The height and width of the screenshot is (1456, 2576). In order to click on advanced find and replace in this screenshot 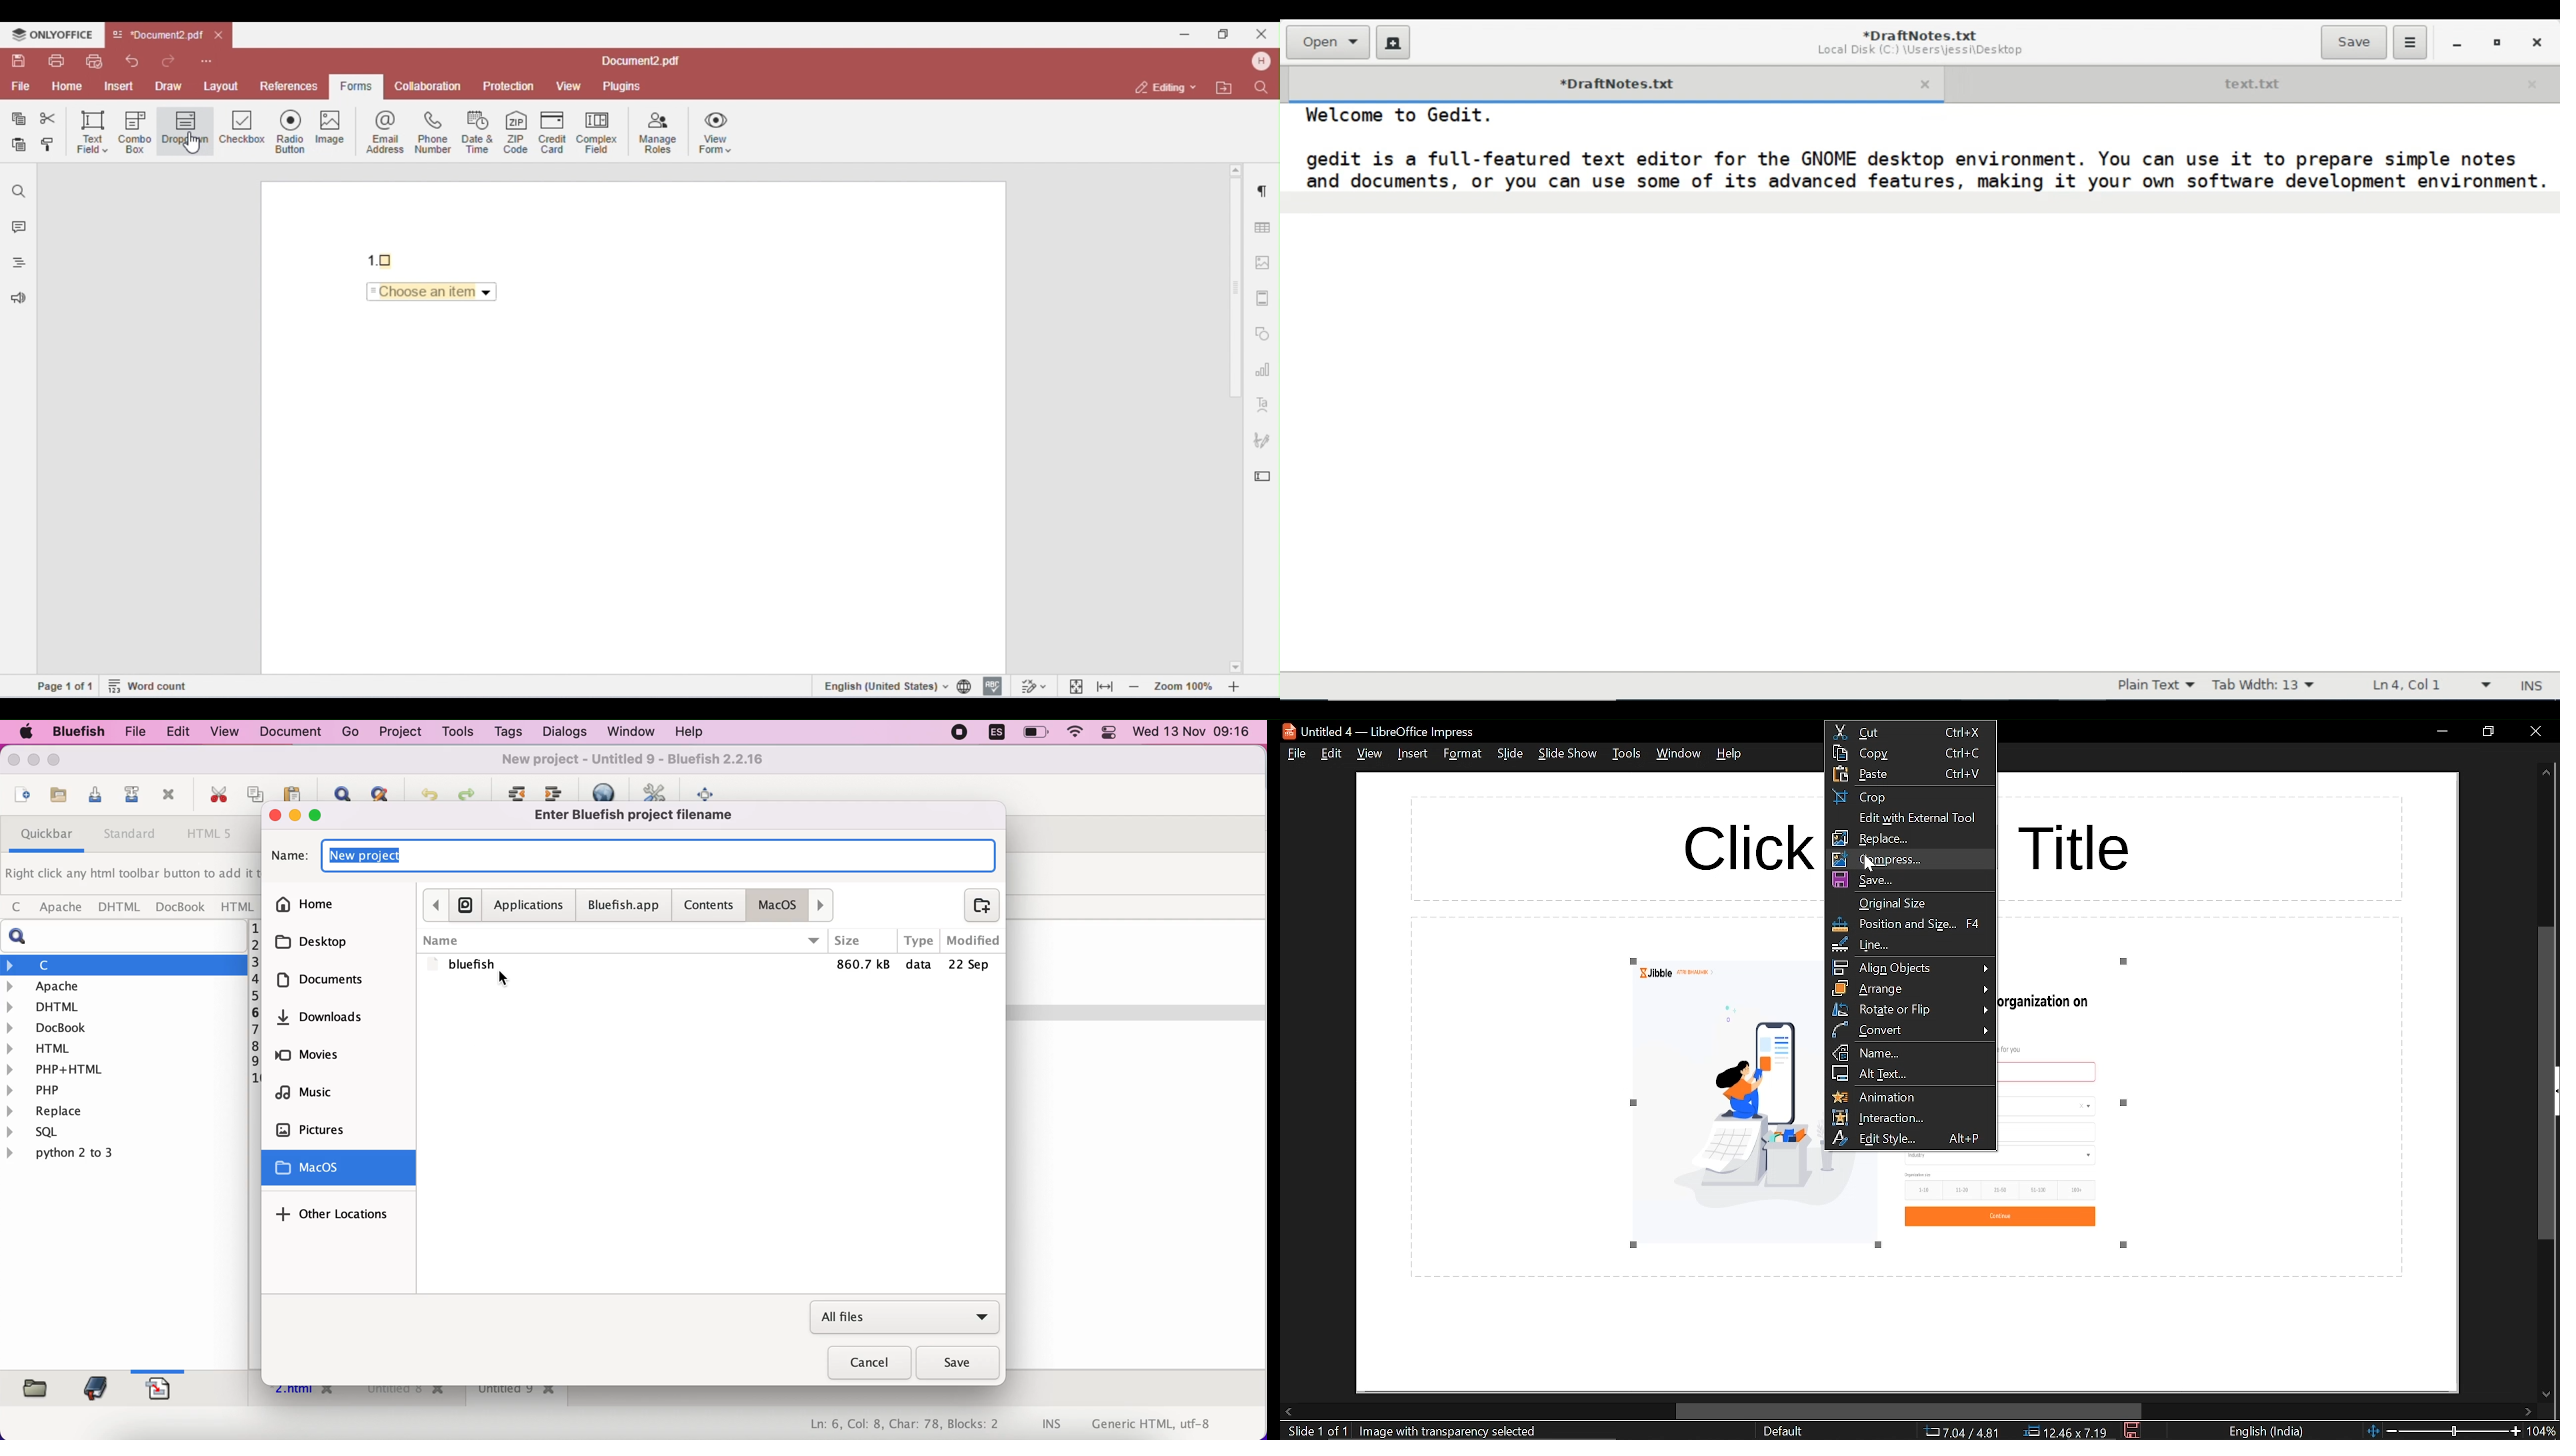, I will do `click(379, 792)`.